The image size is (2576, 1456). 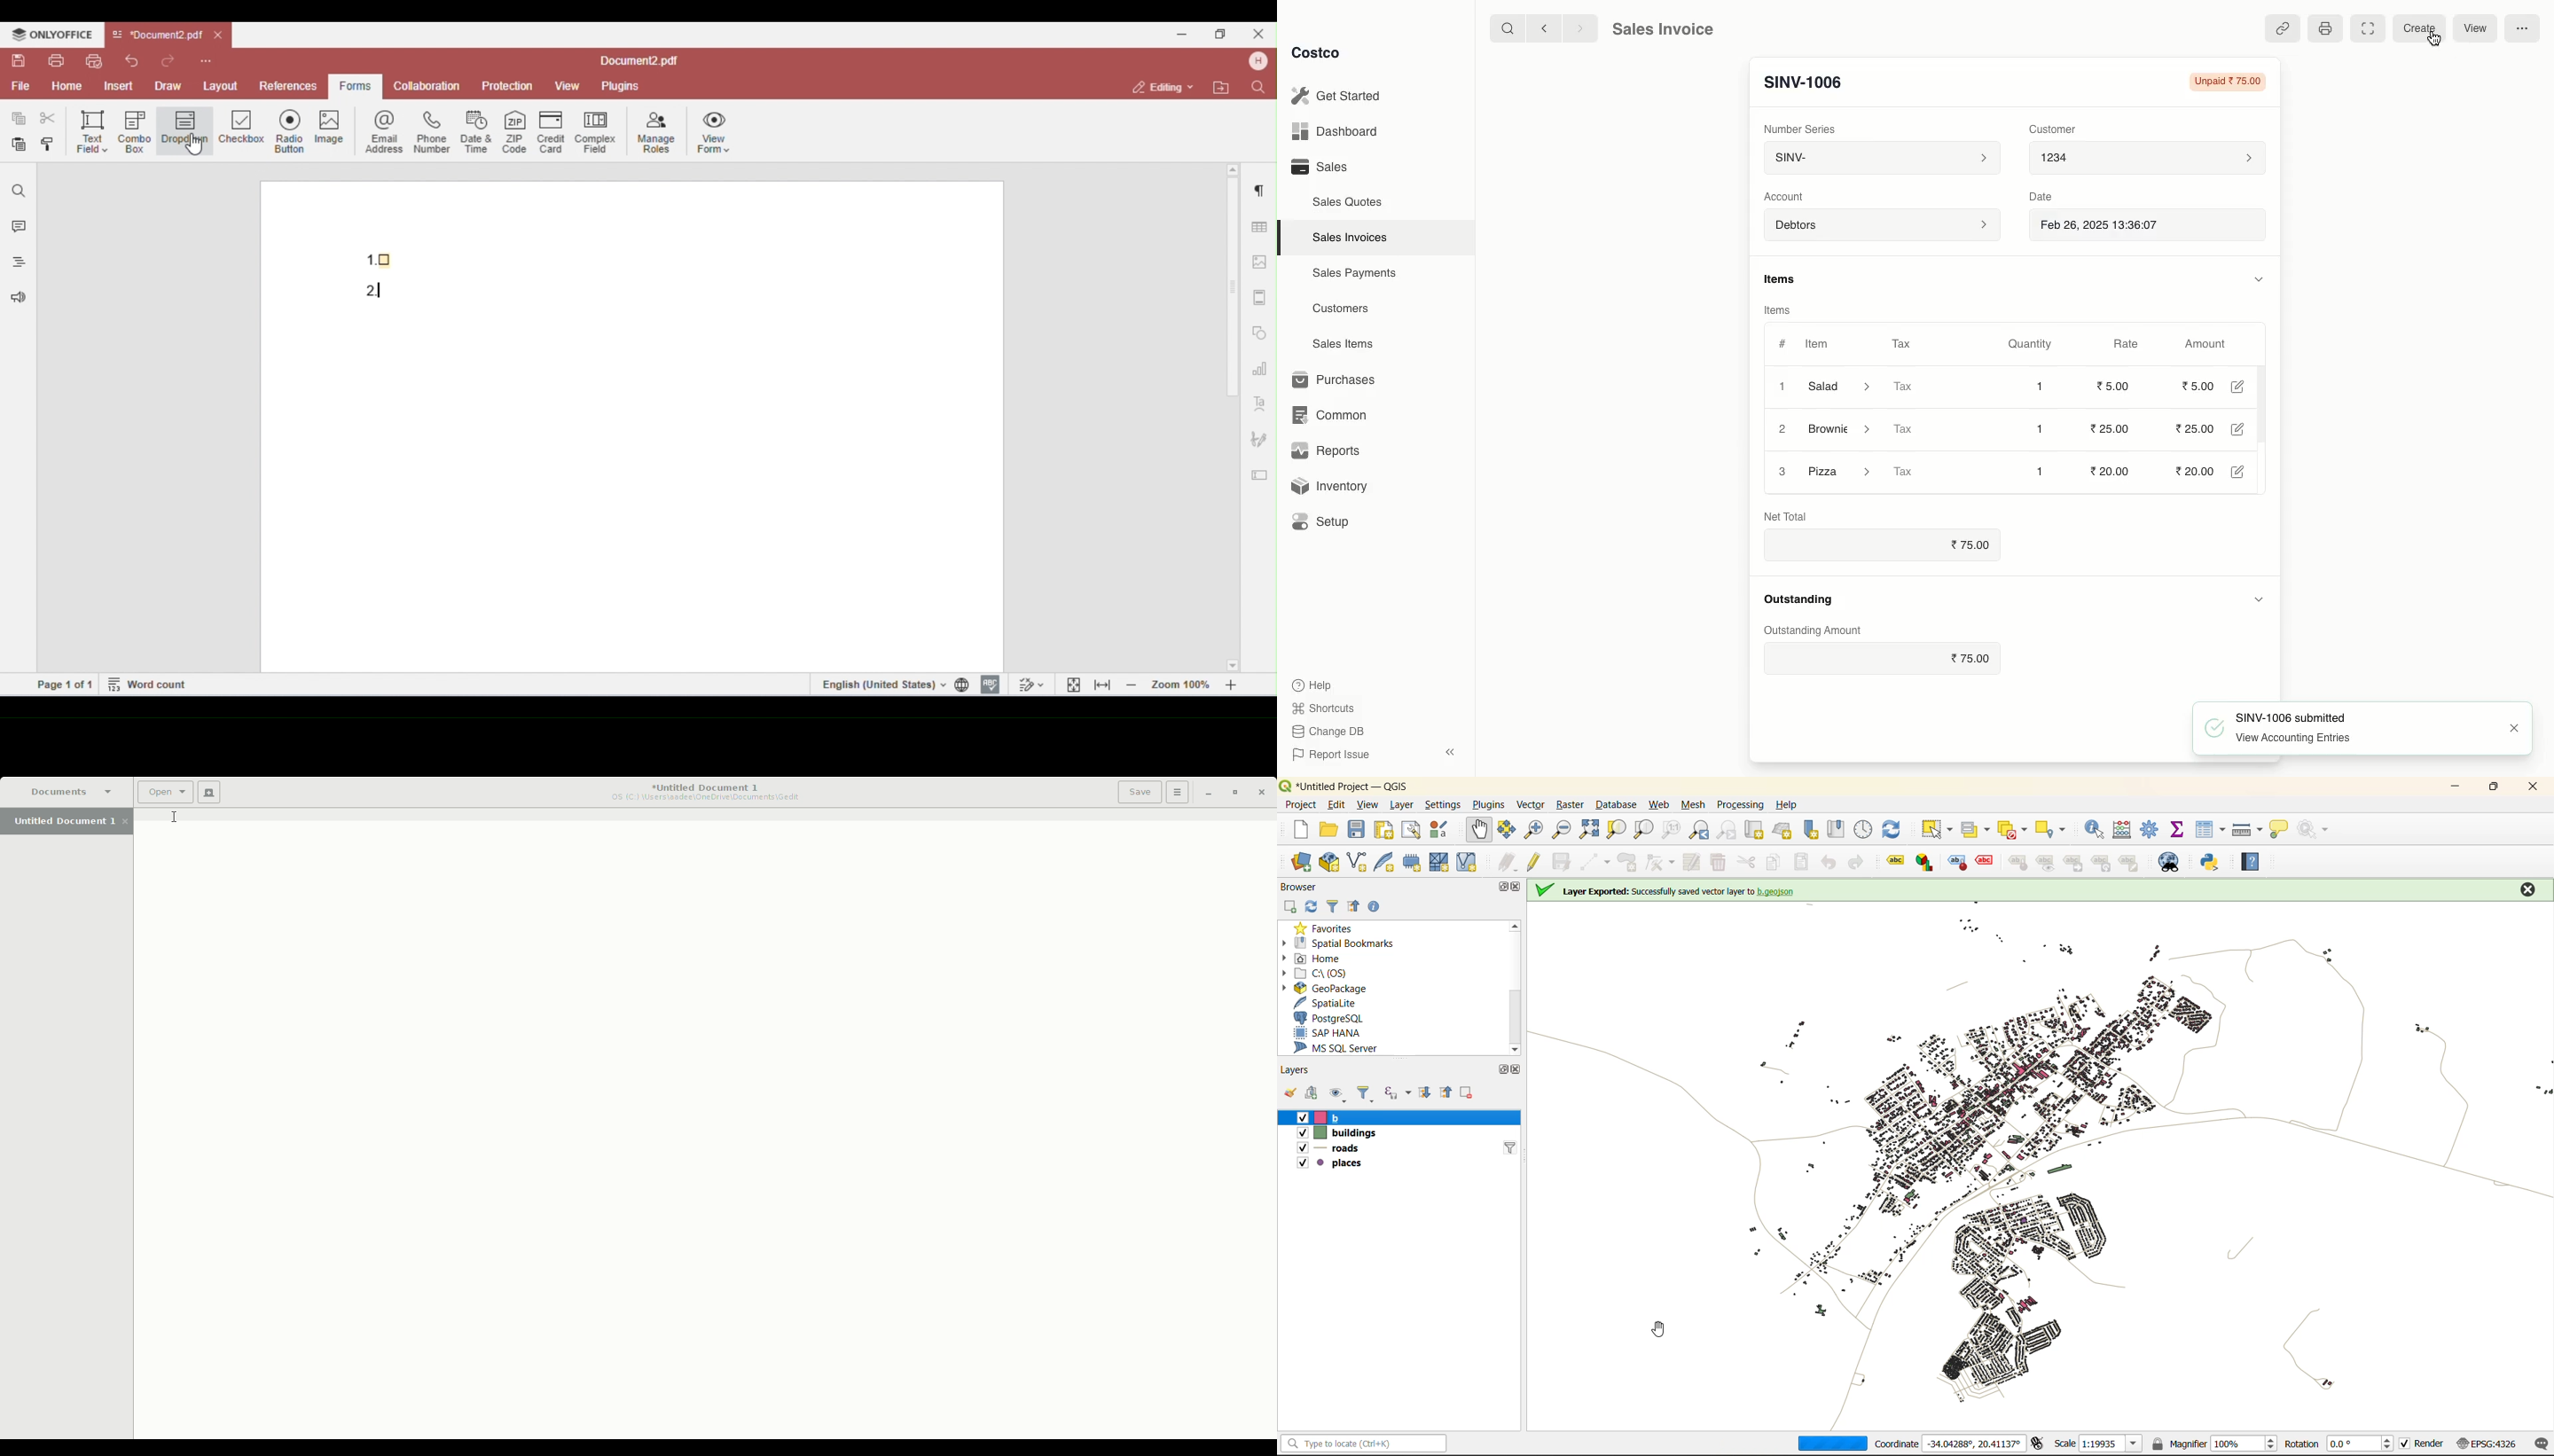 I want to click on Collapse, so click(x=1452, y=753).